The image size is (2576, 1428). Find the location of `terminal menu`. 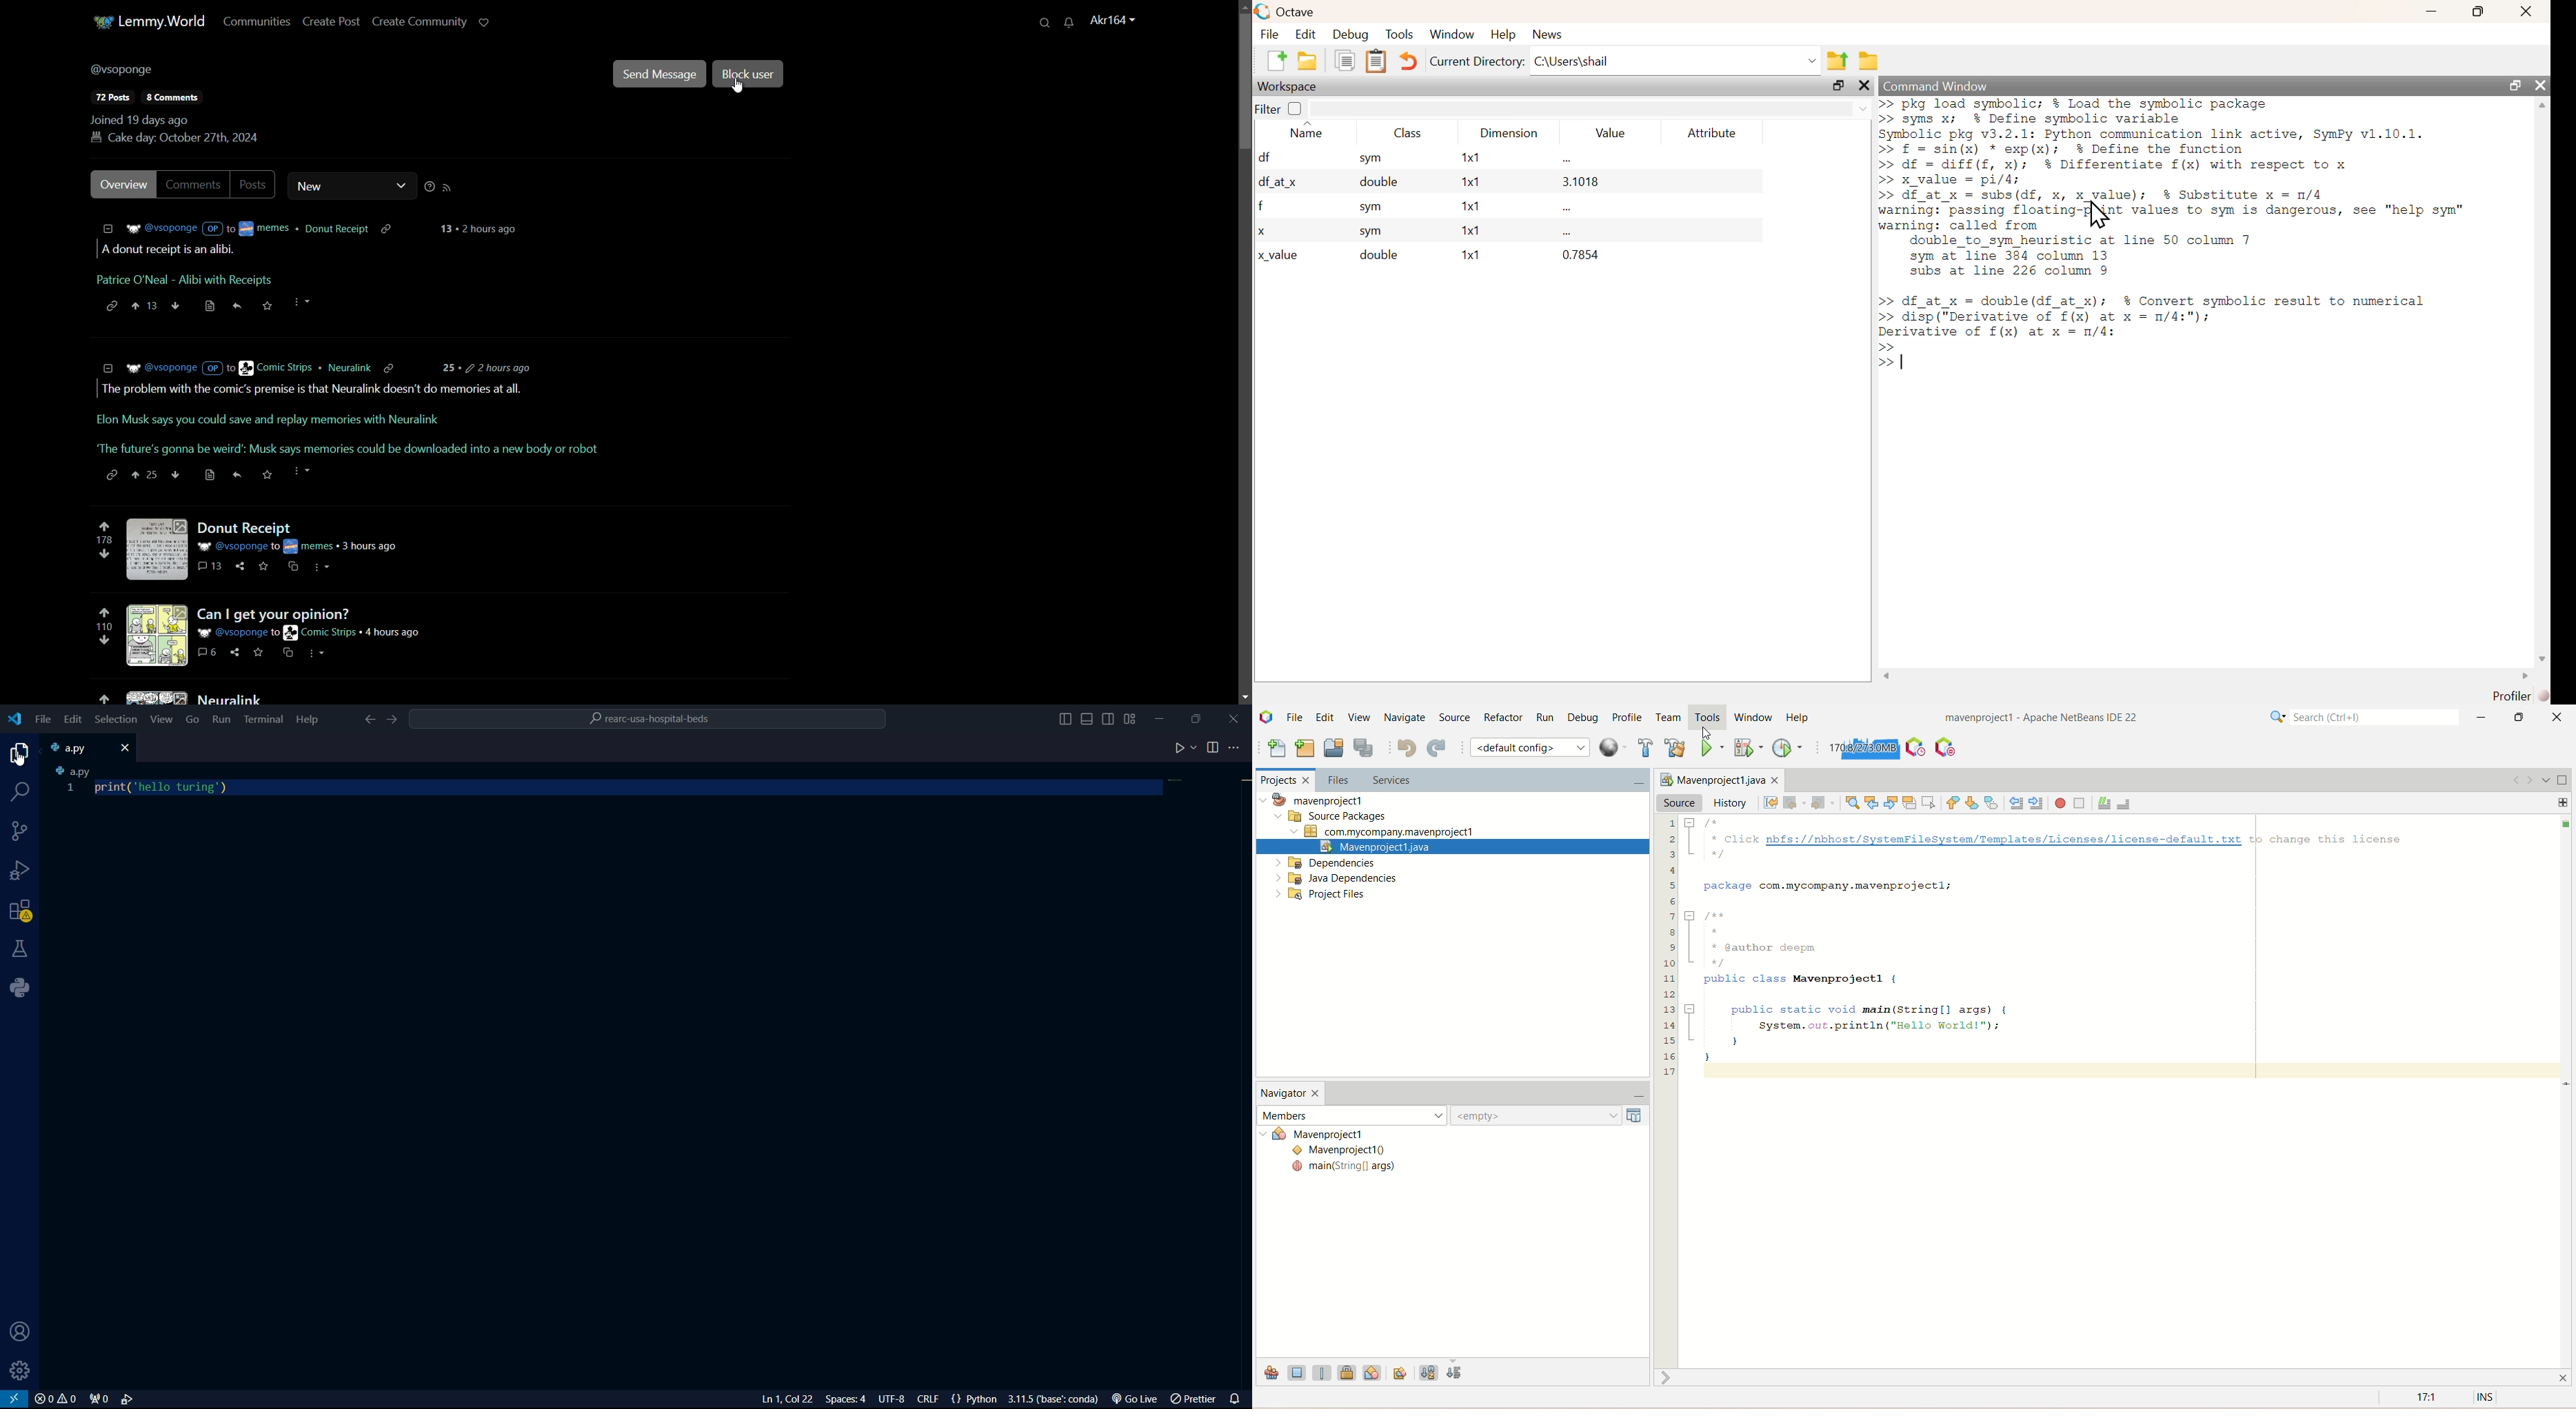

terminal menu is located at coordinates (264, 720).